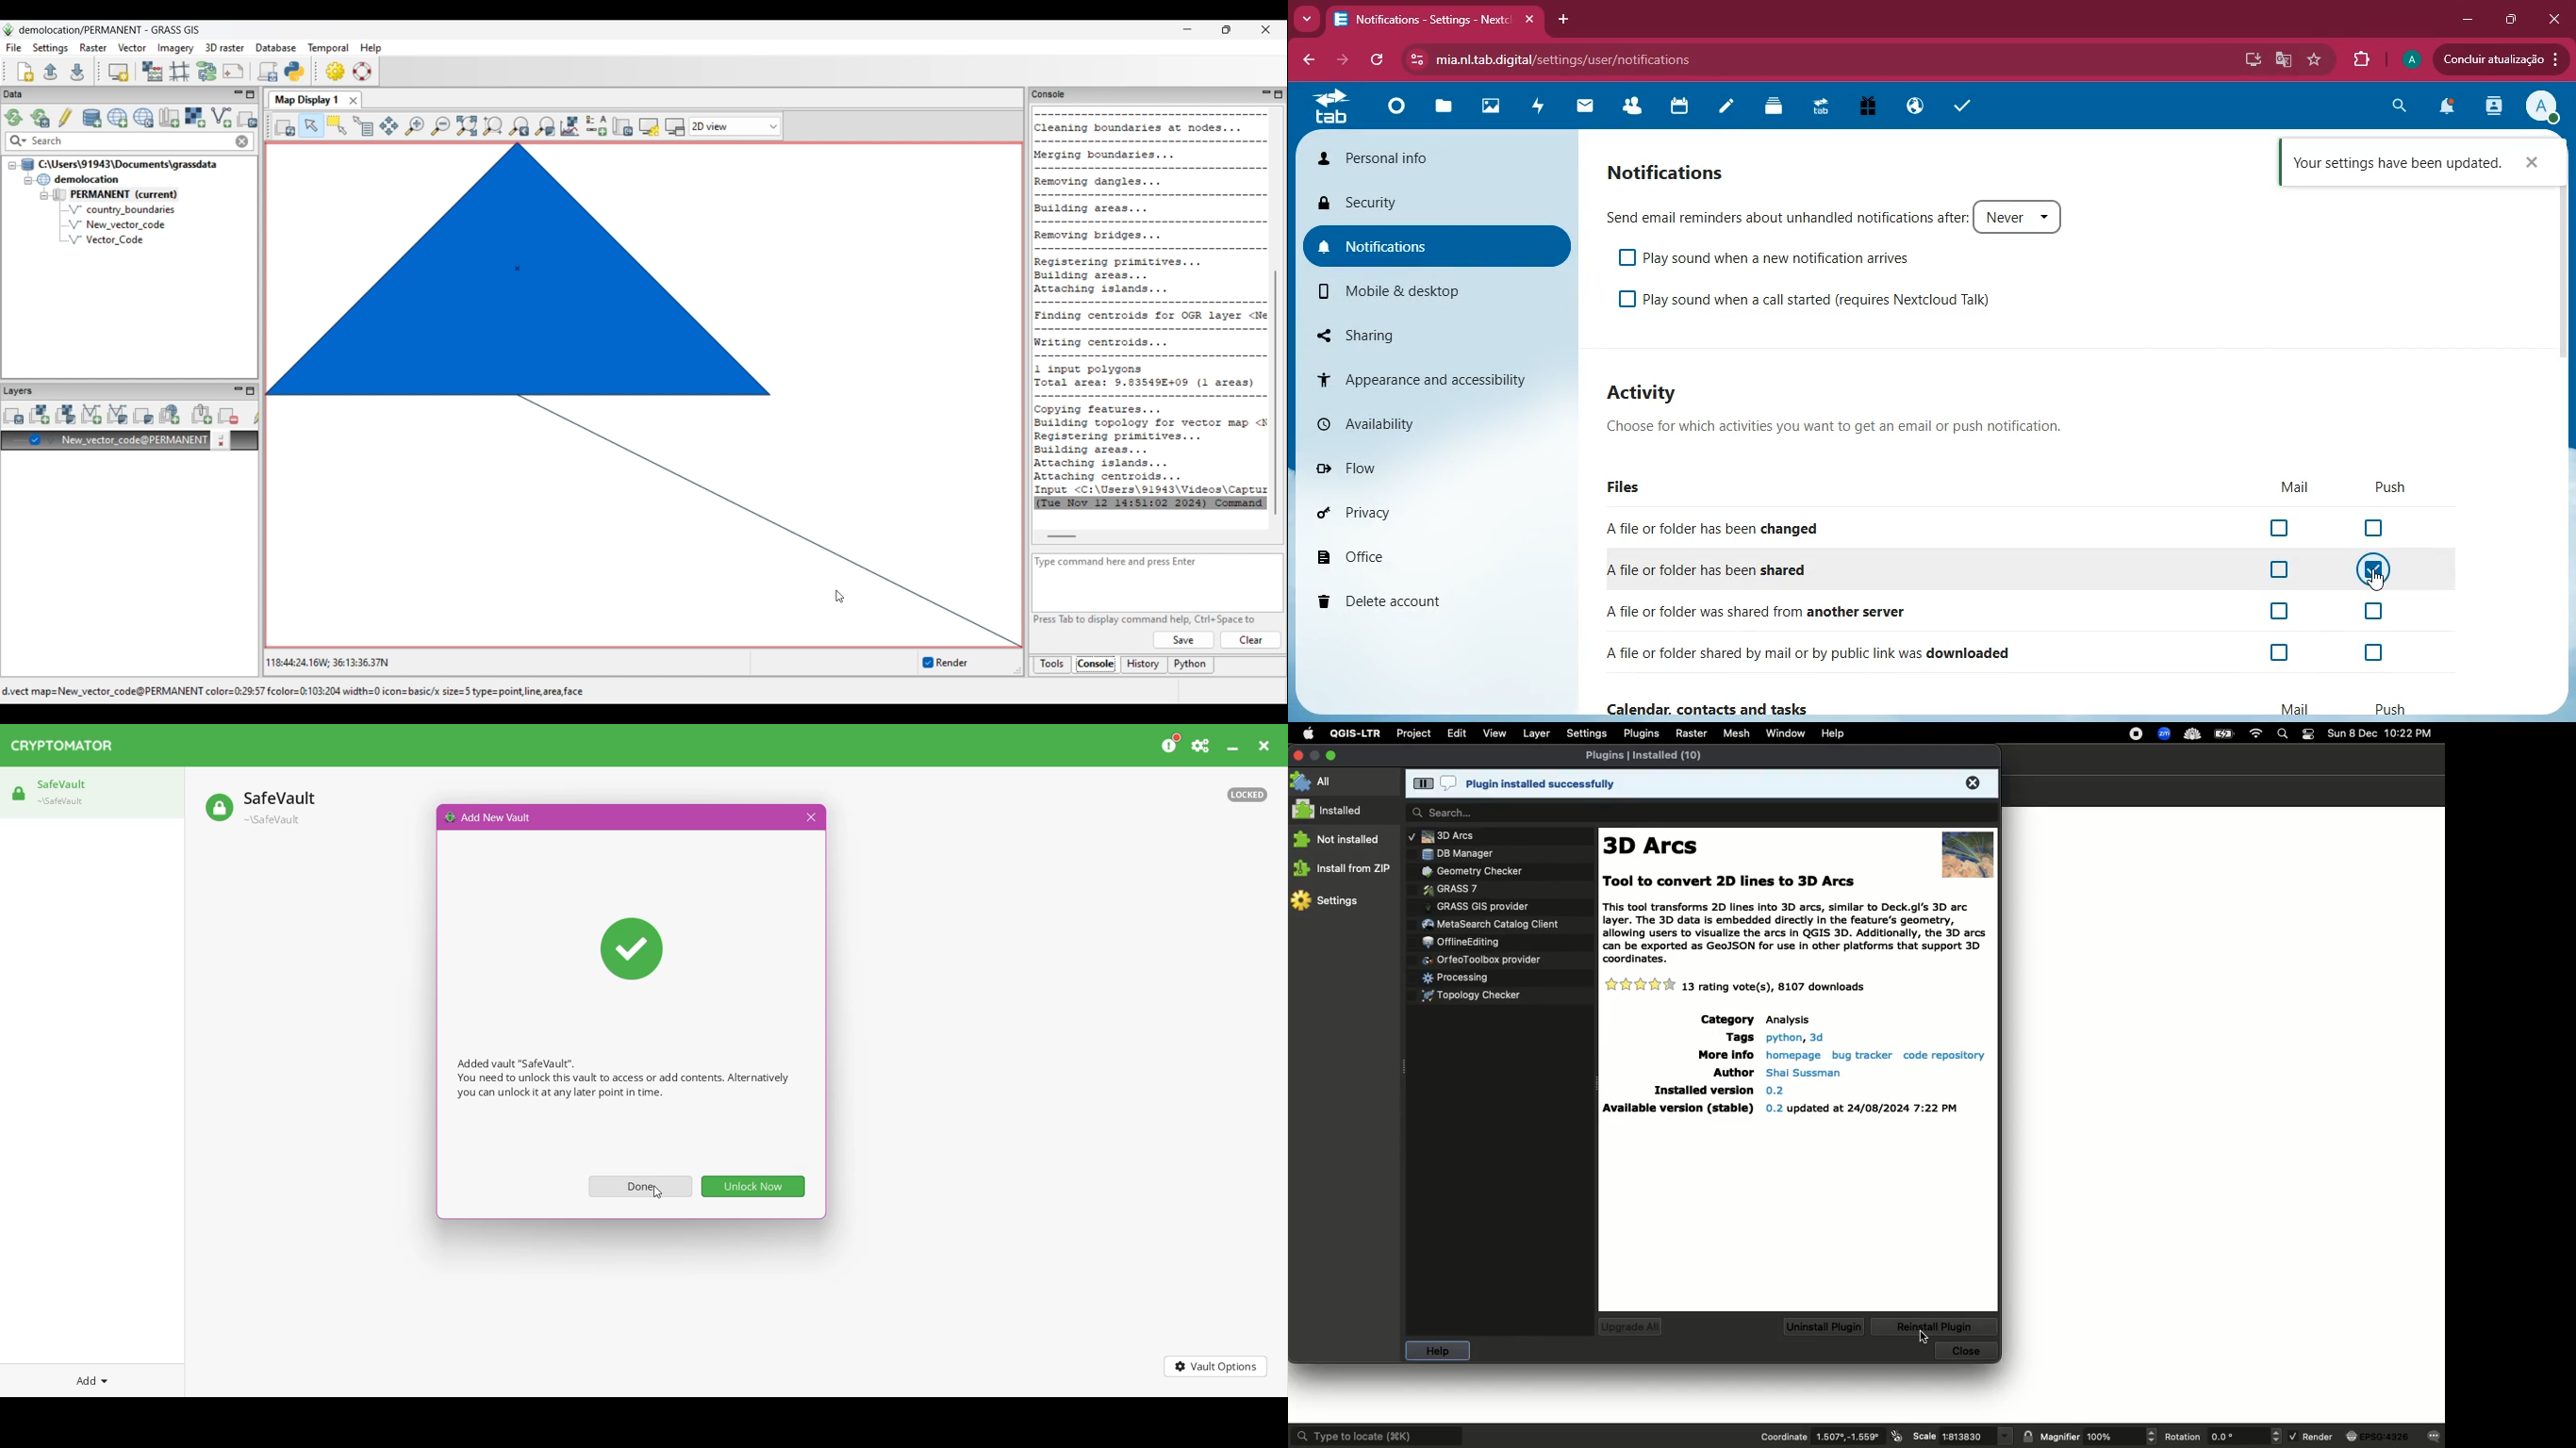 The width and height of the screenshot is (2576, 1456). I want to click on Uninstall plugin, so click(1823, 1327).